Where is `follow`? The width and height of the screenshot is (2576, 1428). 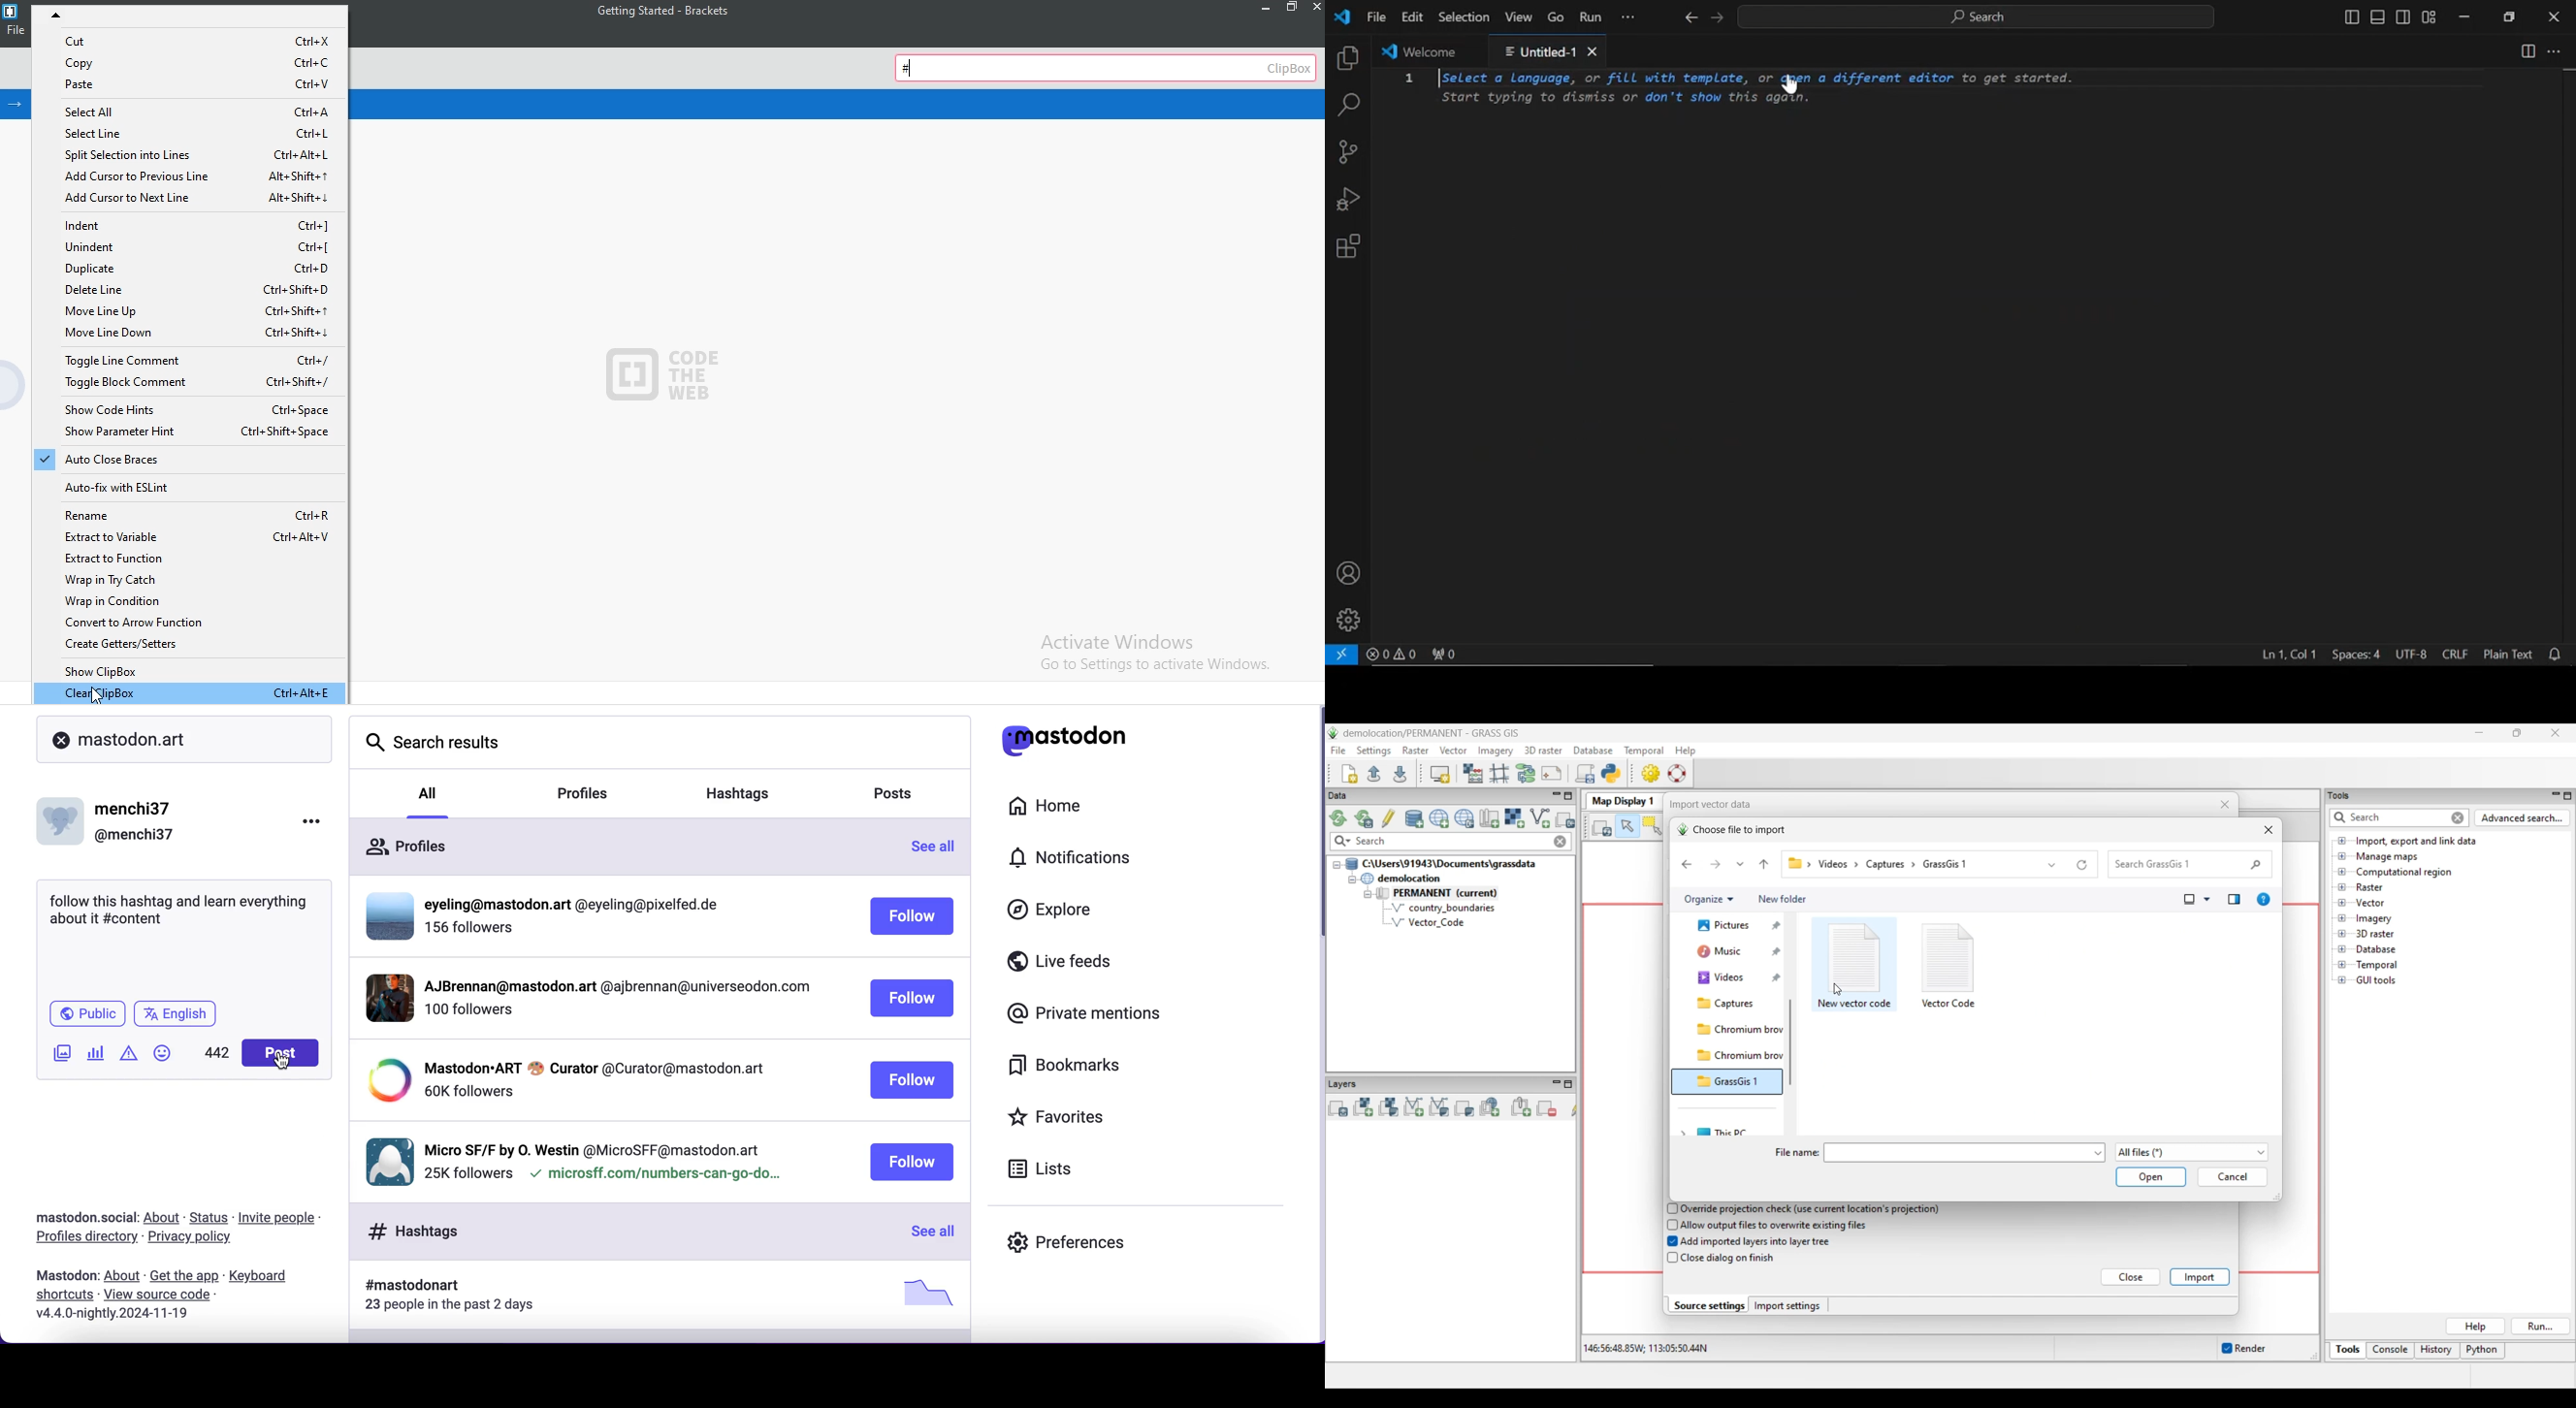
follow is located at coordinates (912, 918).